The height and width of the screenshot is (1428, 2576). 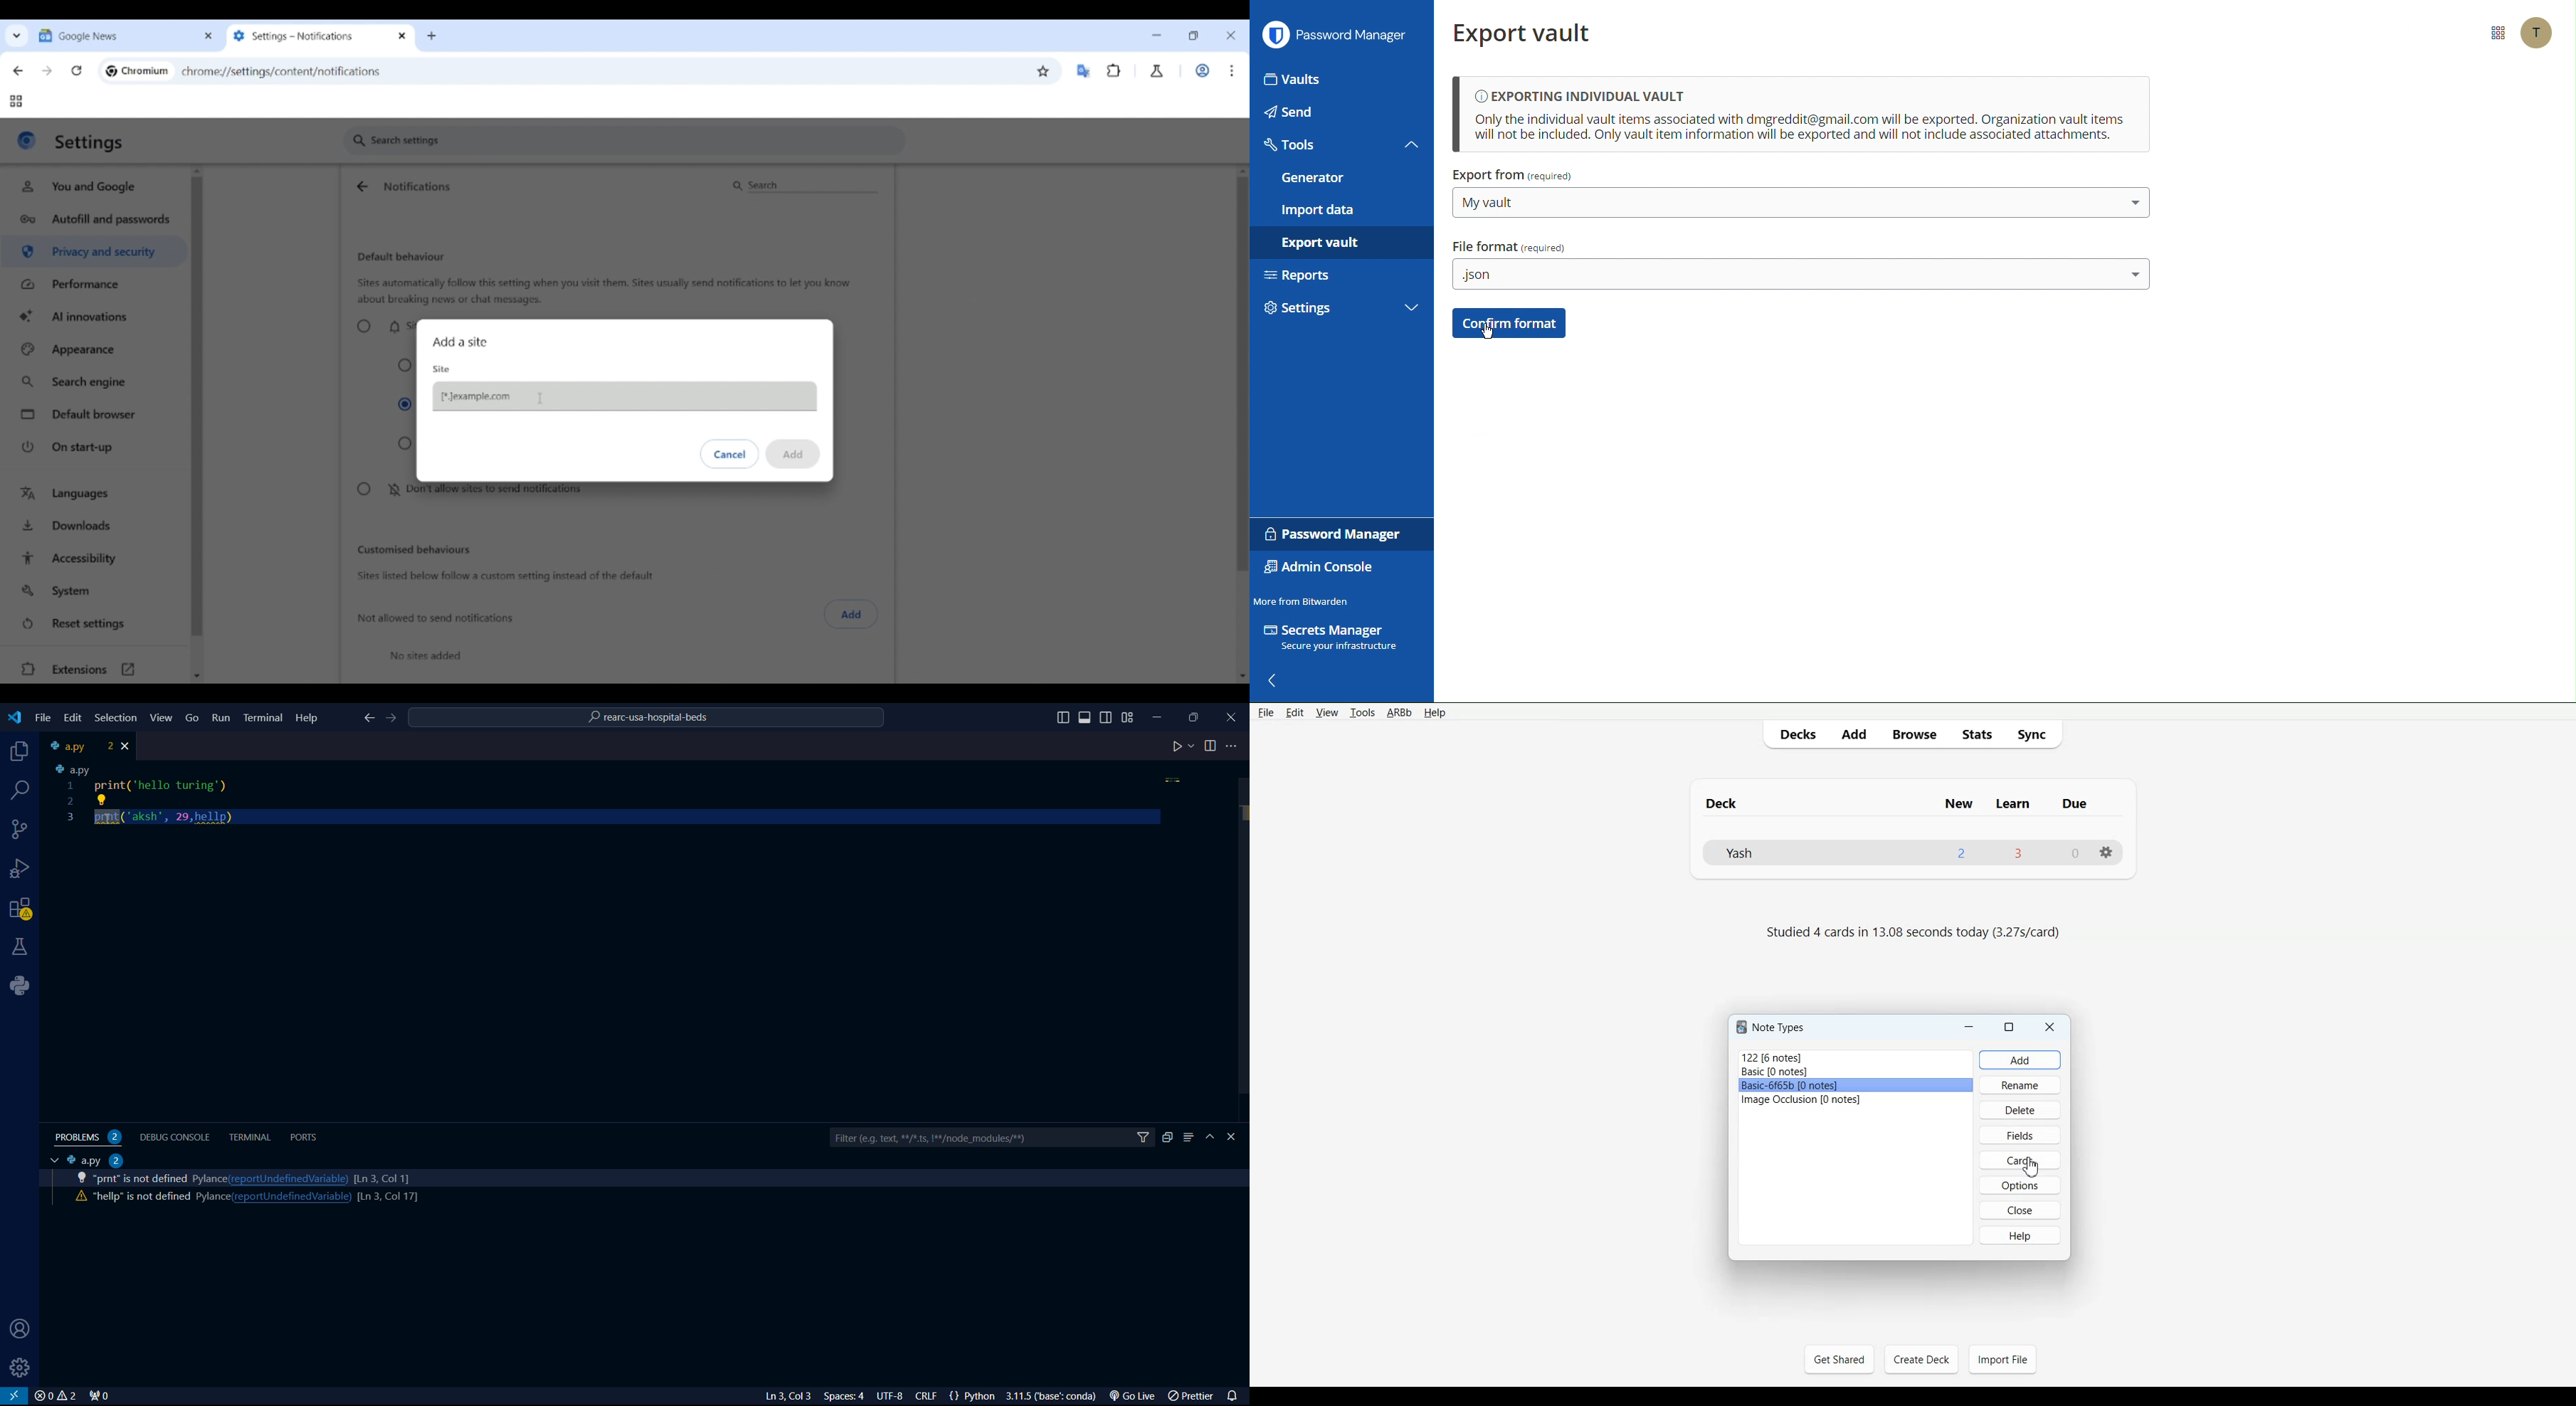 What do you see at coordinates (1193, 36) in the screenshot?
I see `Show interface in a smaller tab` at bounding box center [1193, 36].